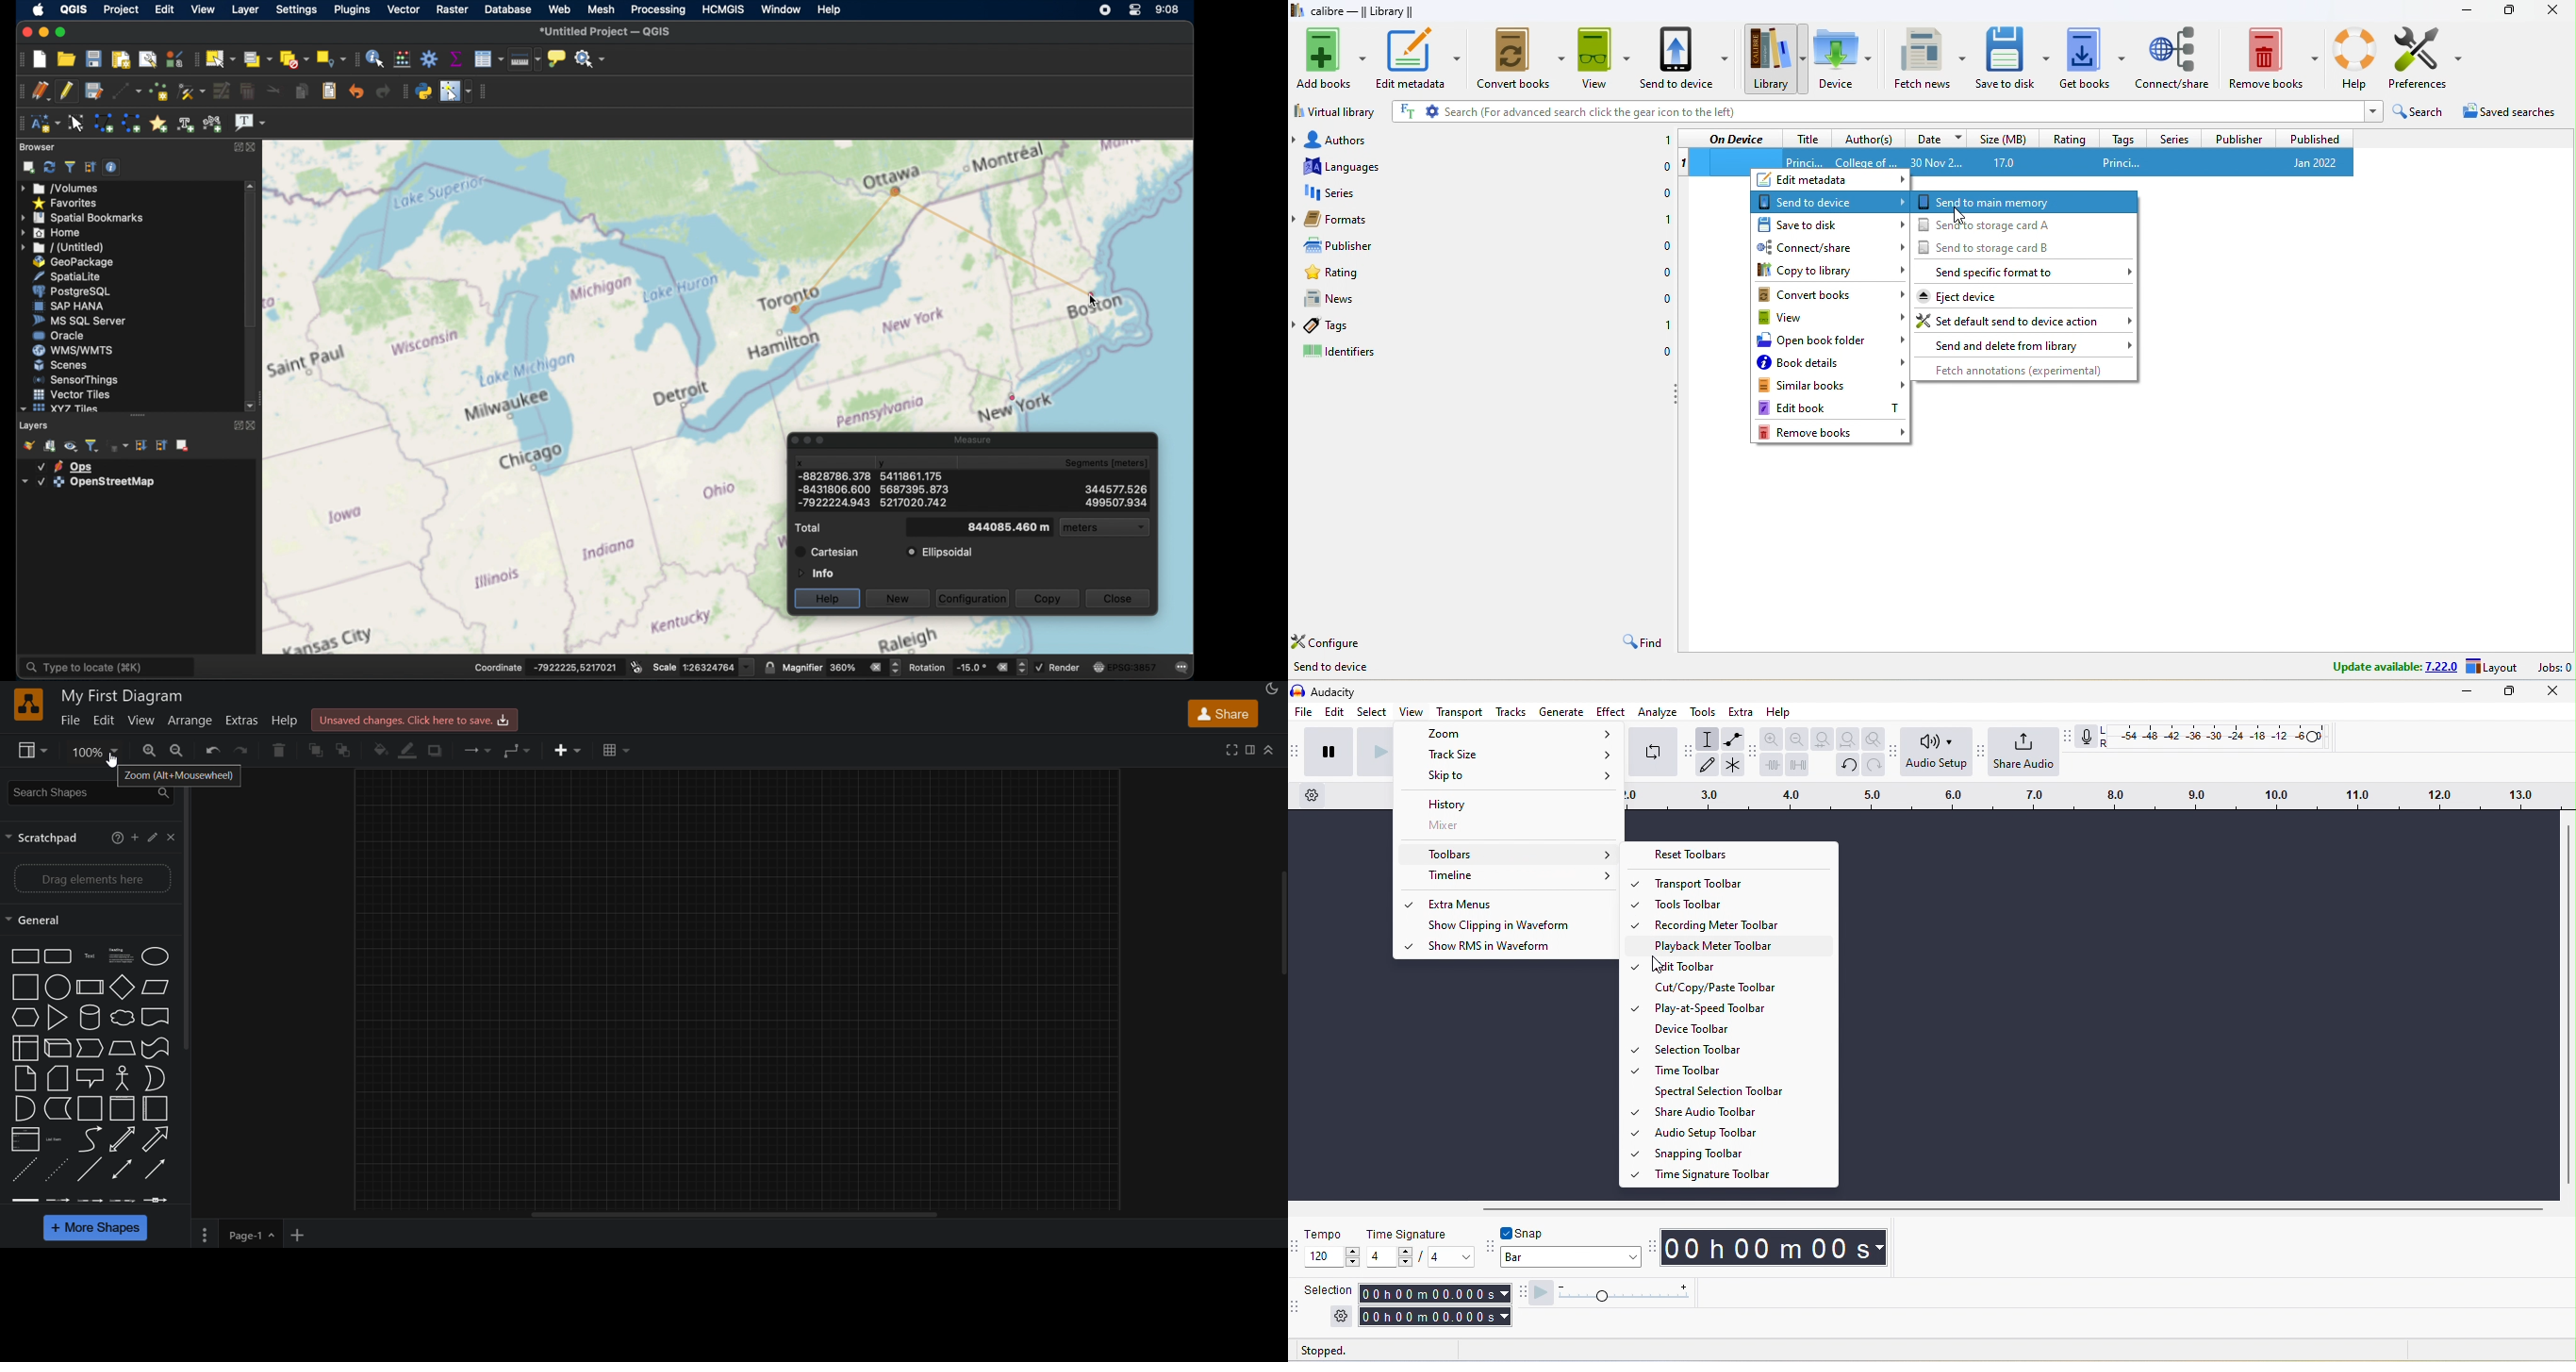 This screenshot has width=2576, height=1372. I want to click on saved searches, so click(2512, 115).